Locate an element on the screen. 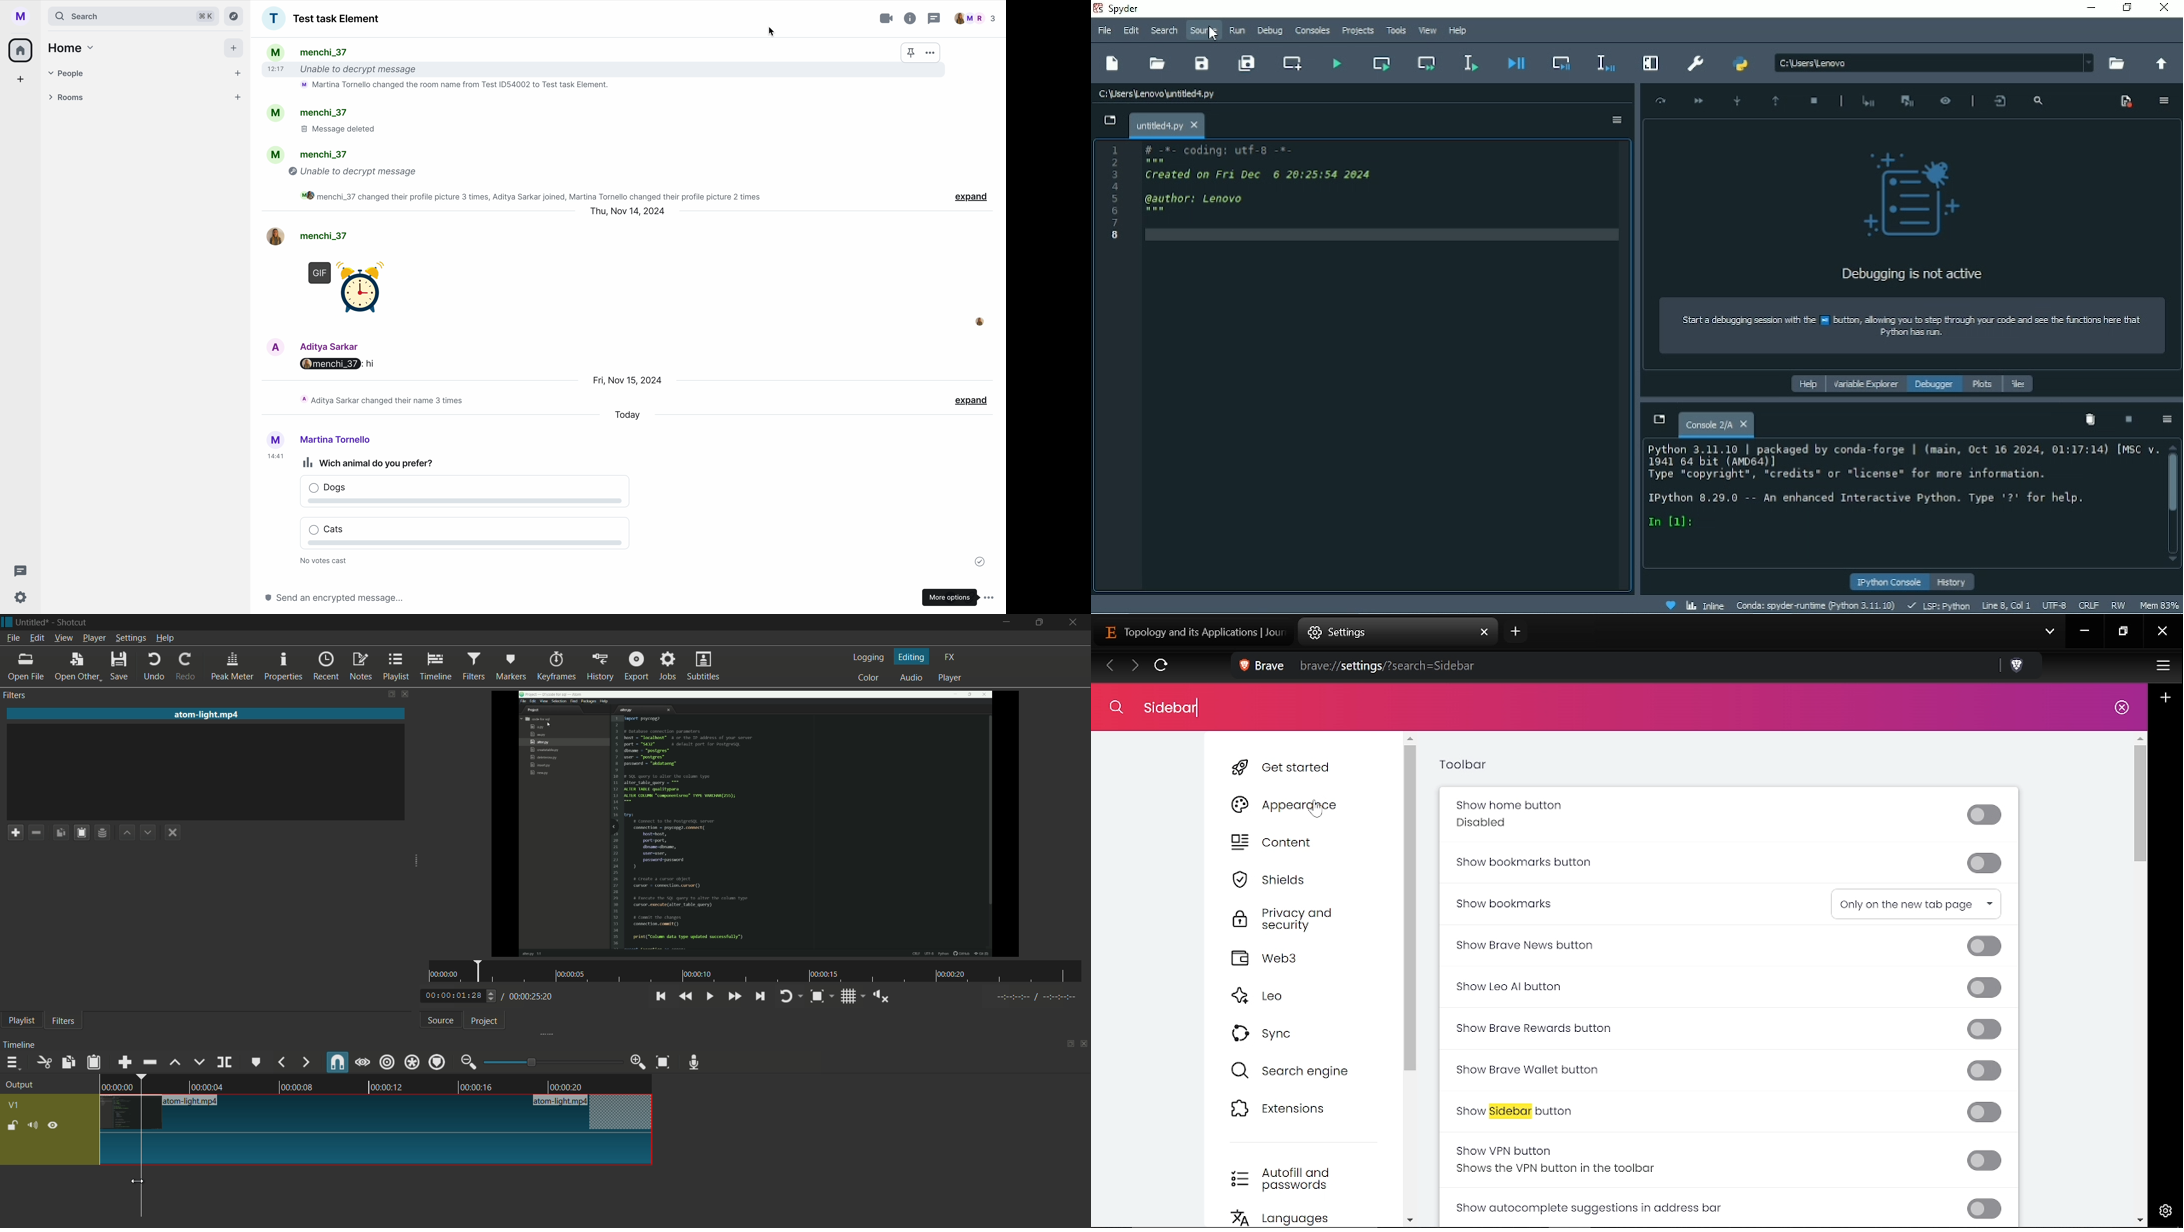  video in timeline is located at coordinates (378, 1082).